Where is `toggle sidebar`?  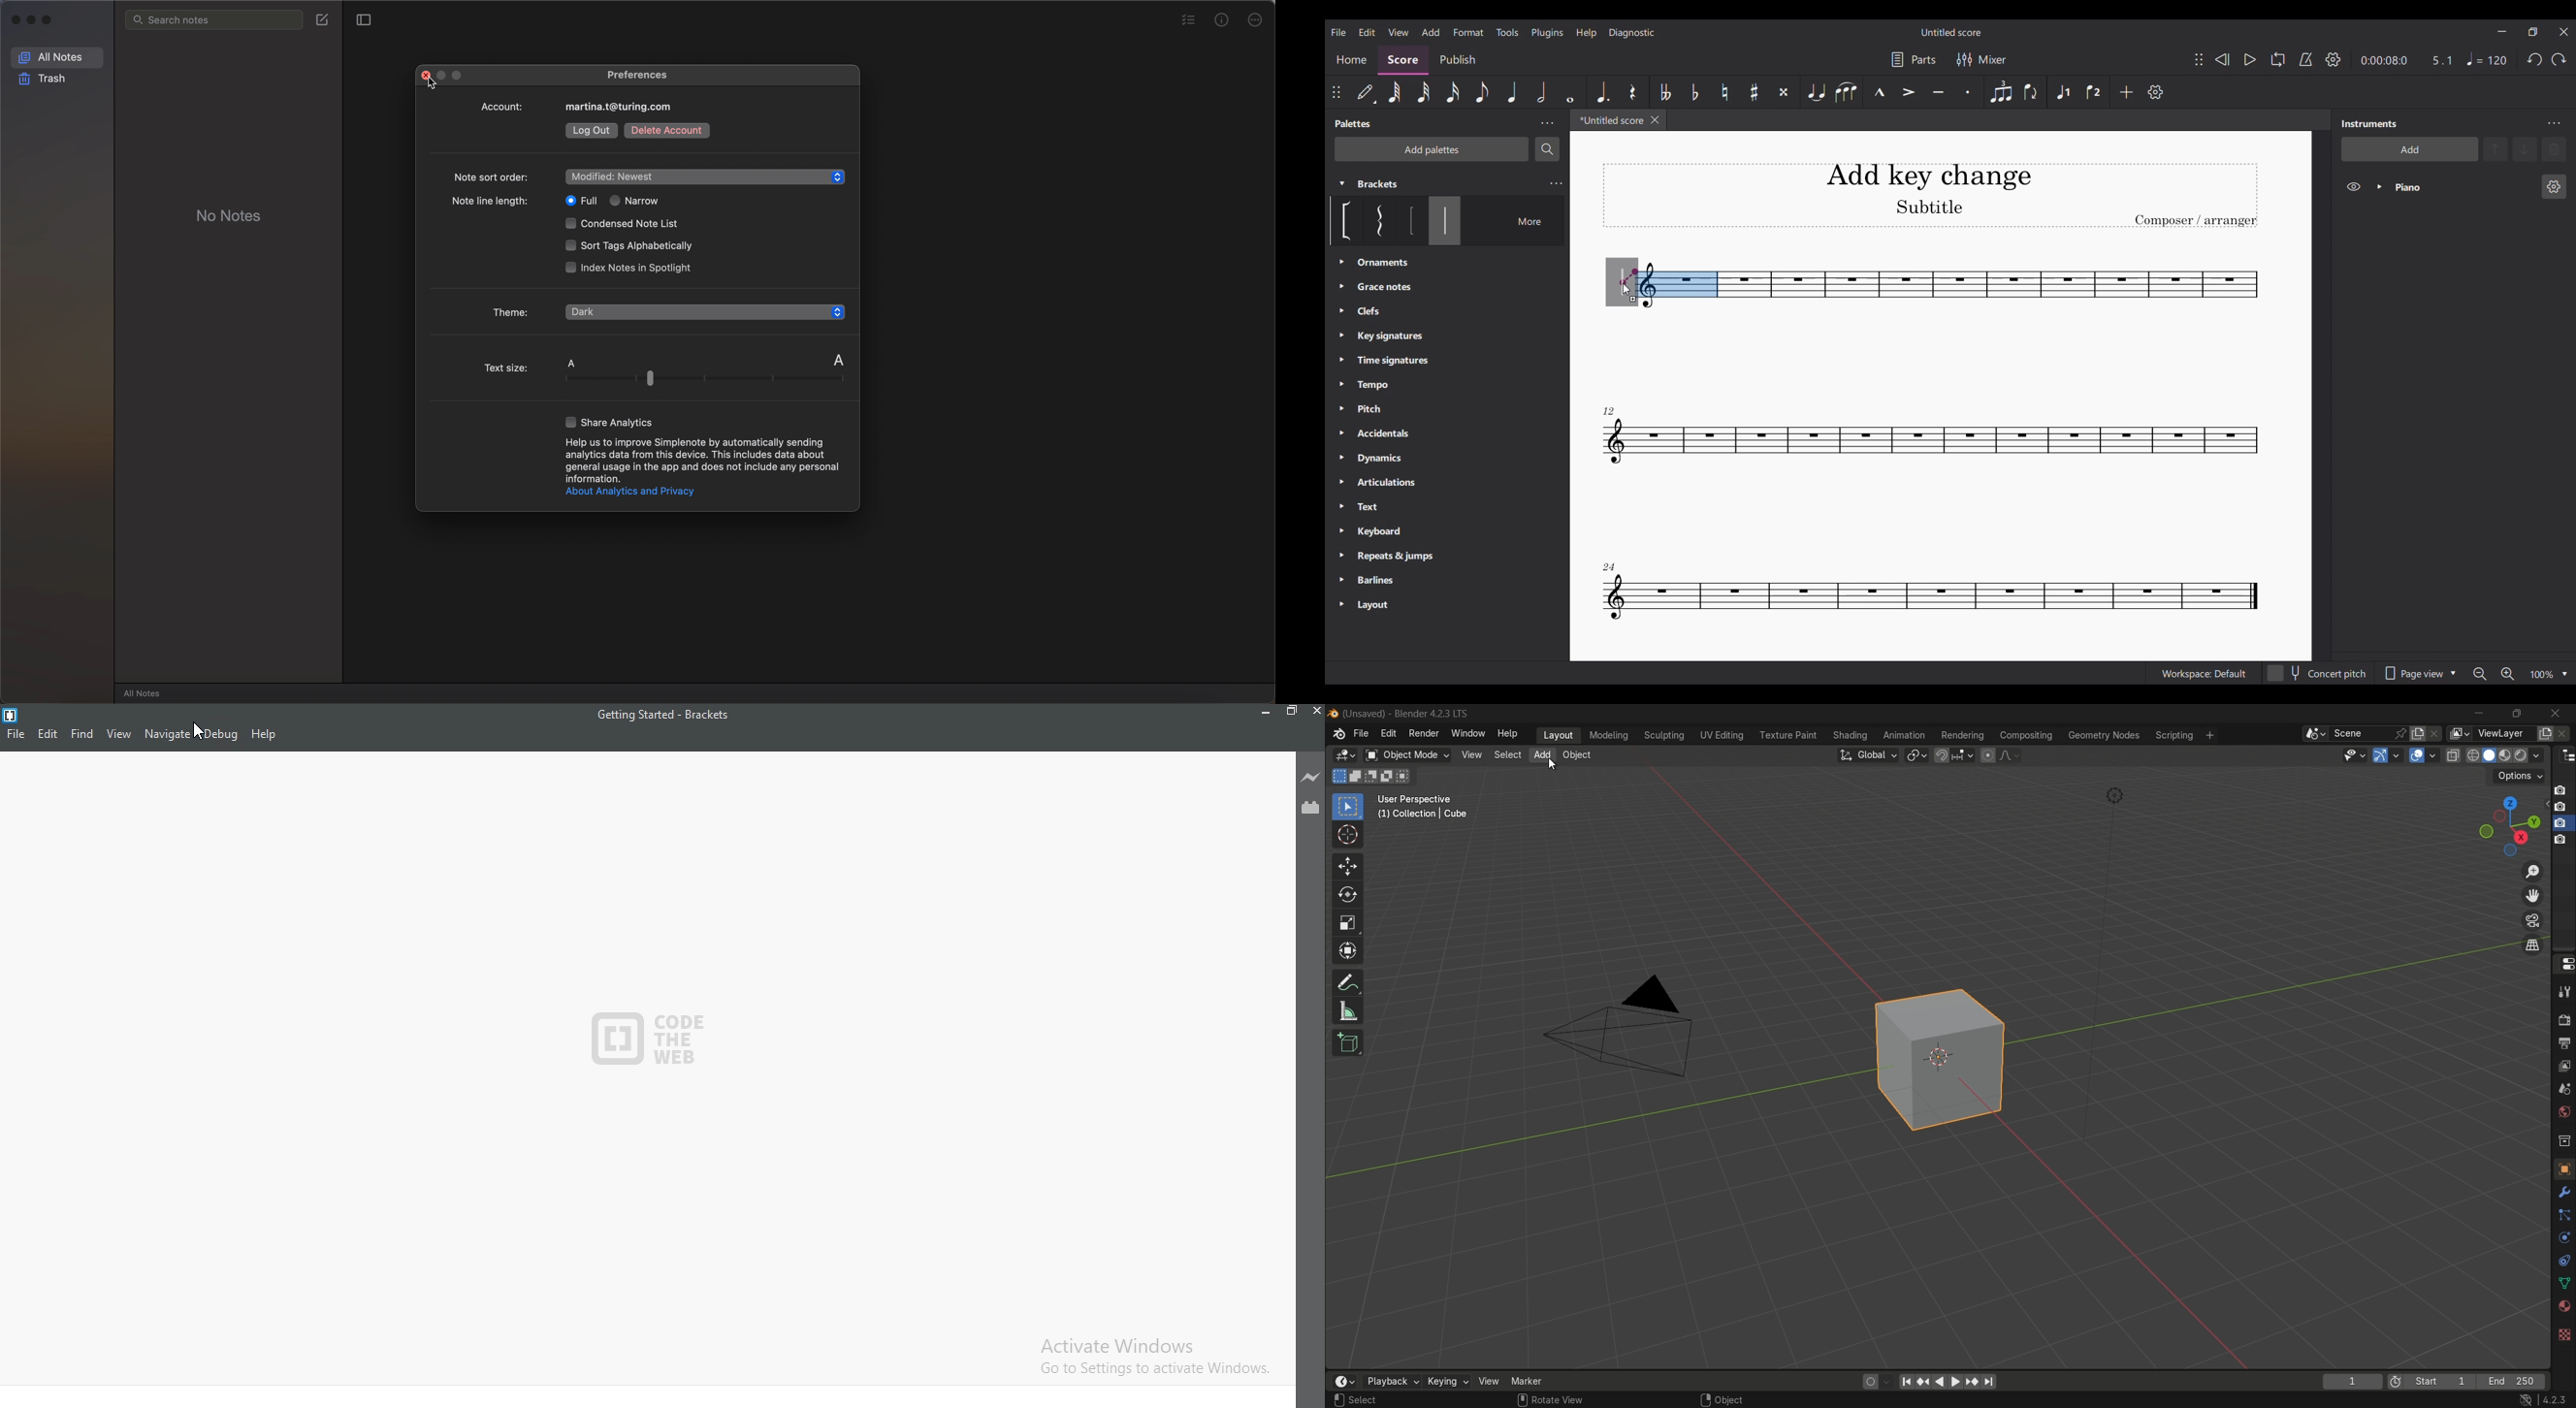 toggle sidebar is located at coordinates (362, 20).